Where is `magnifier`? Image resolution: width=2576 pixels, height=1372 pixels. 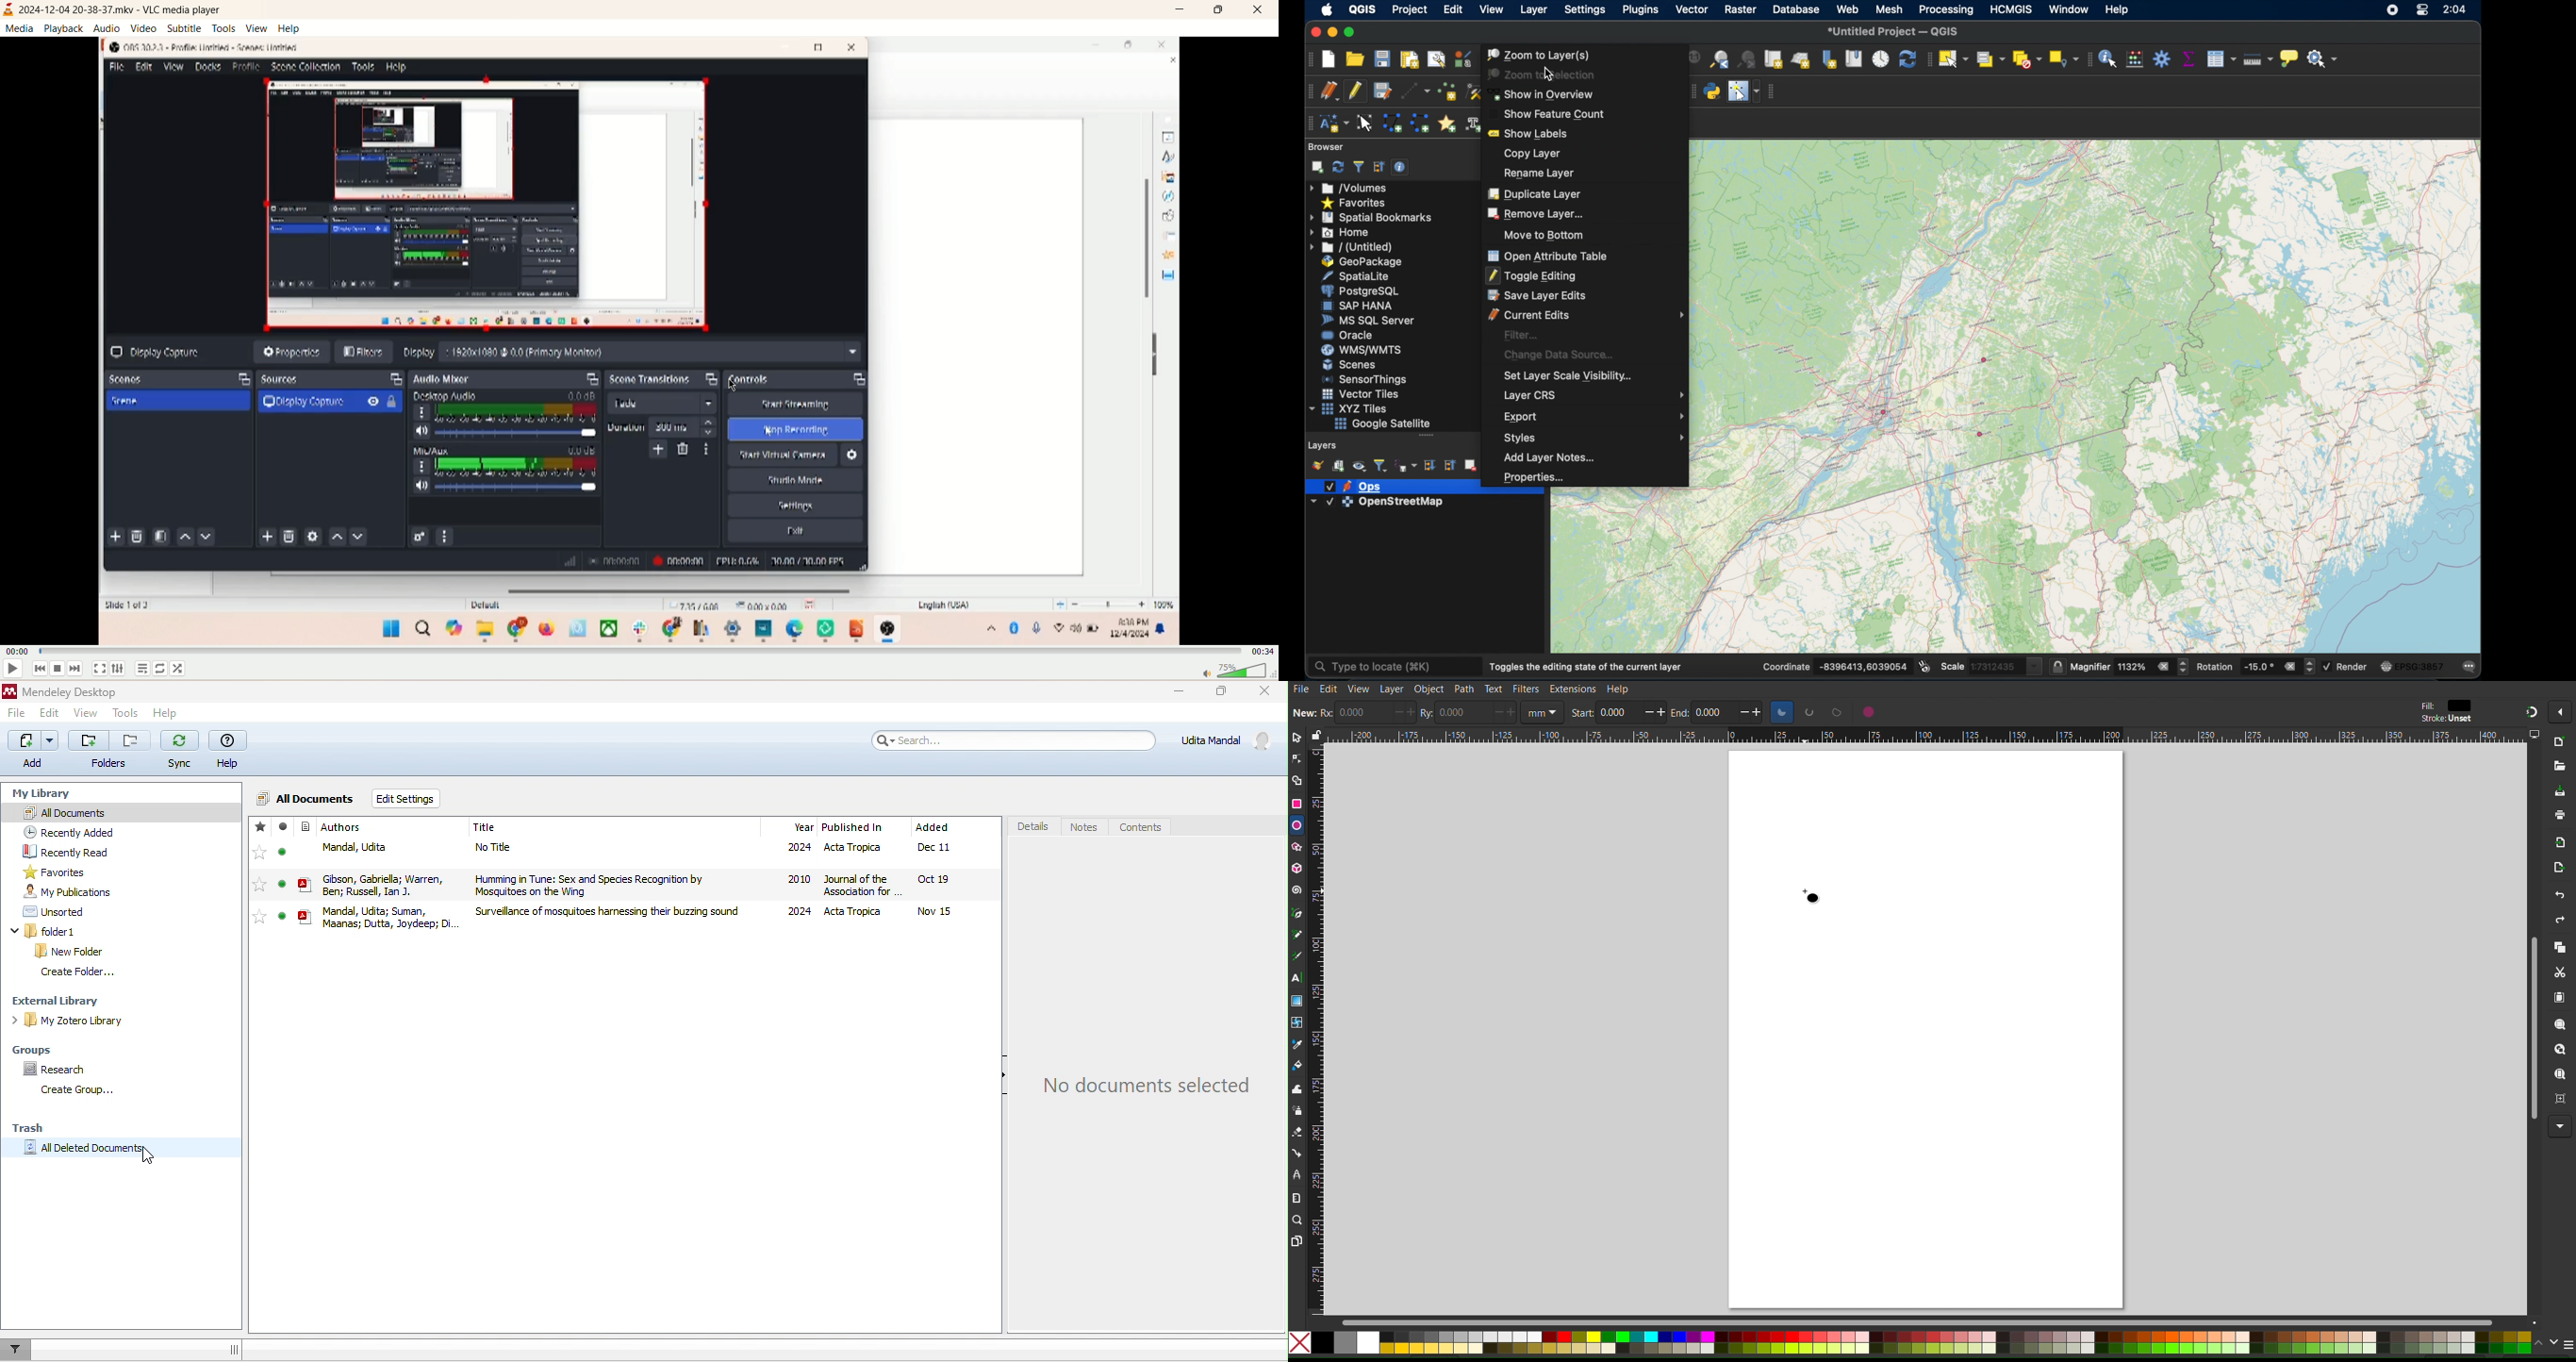 magnifier is located at coordinates (2130, 665).